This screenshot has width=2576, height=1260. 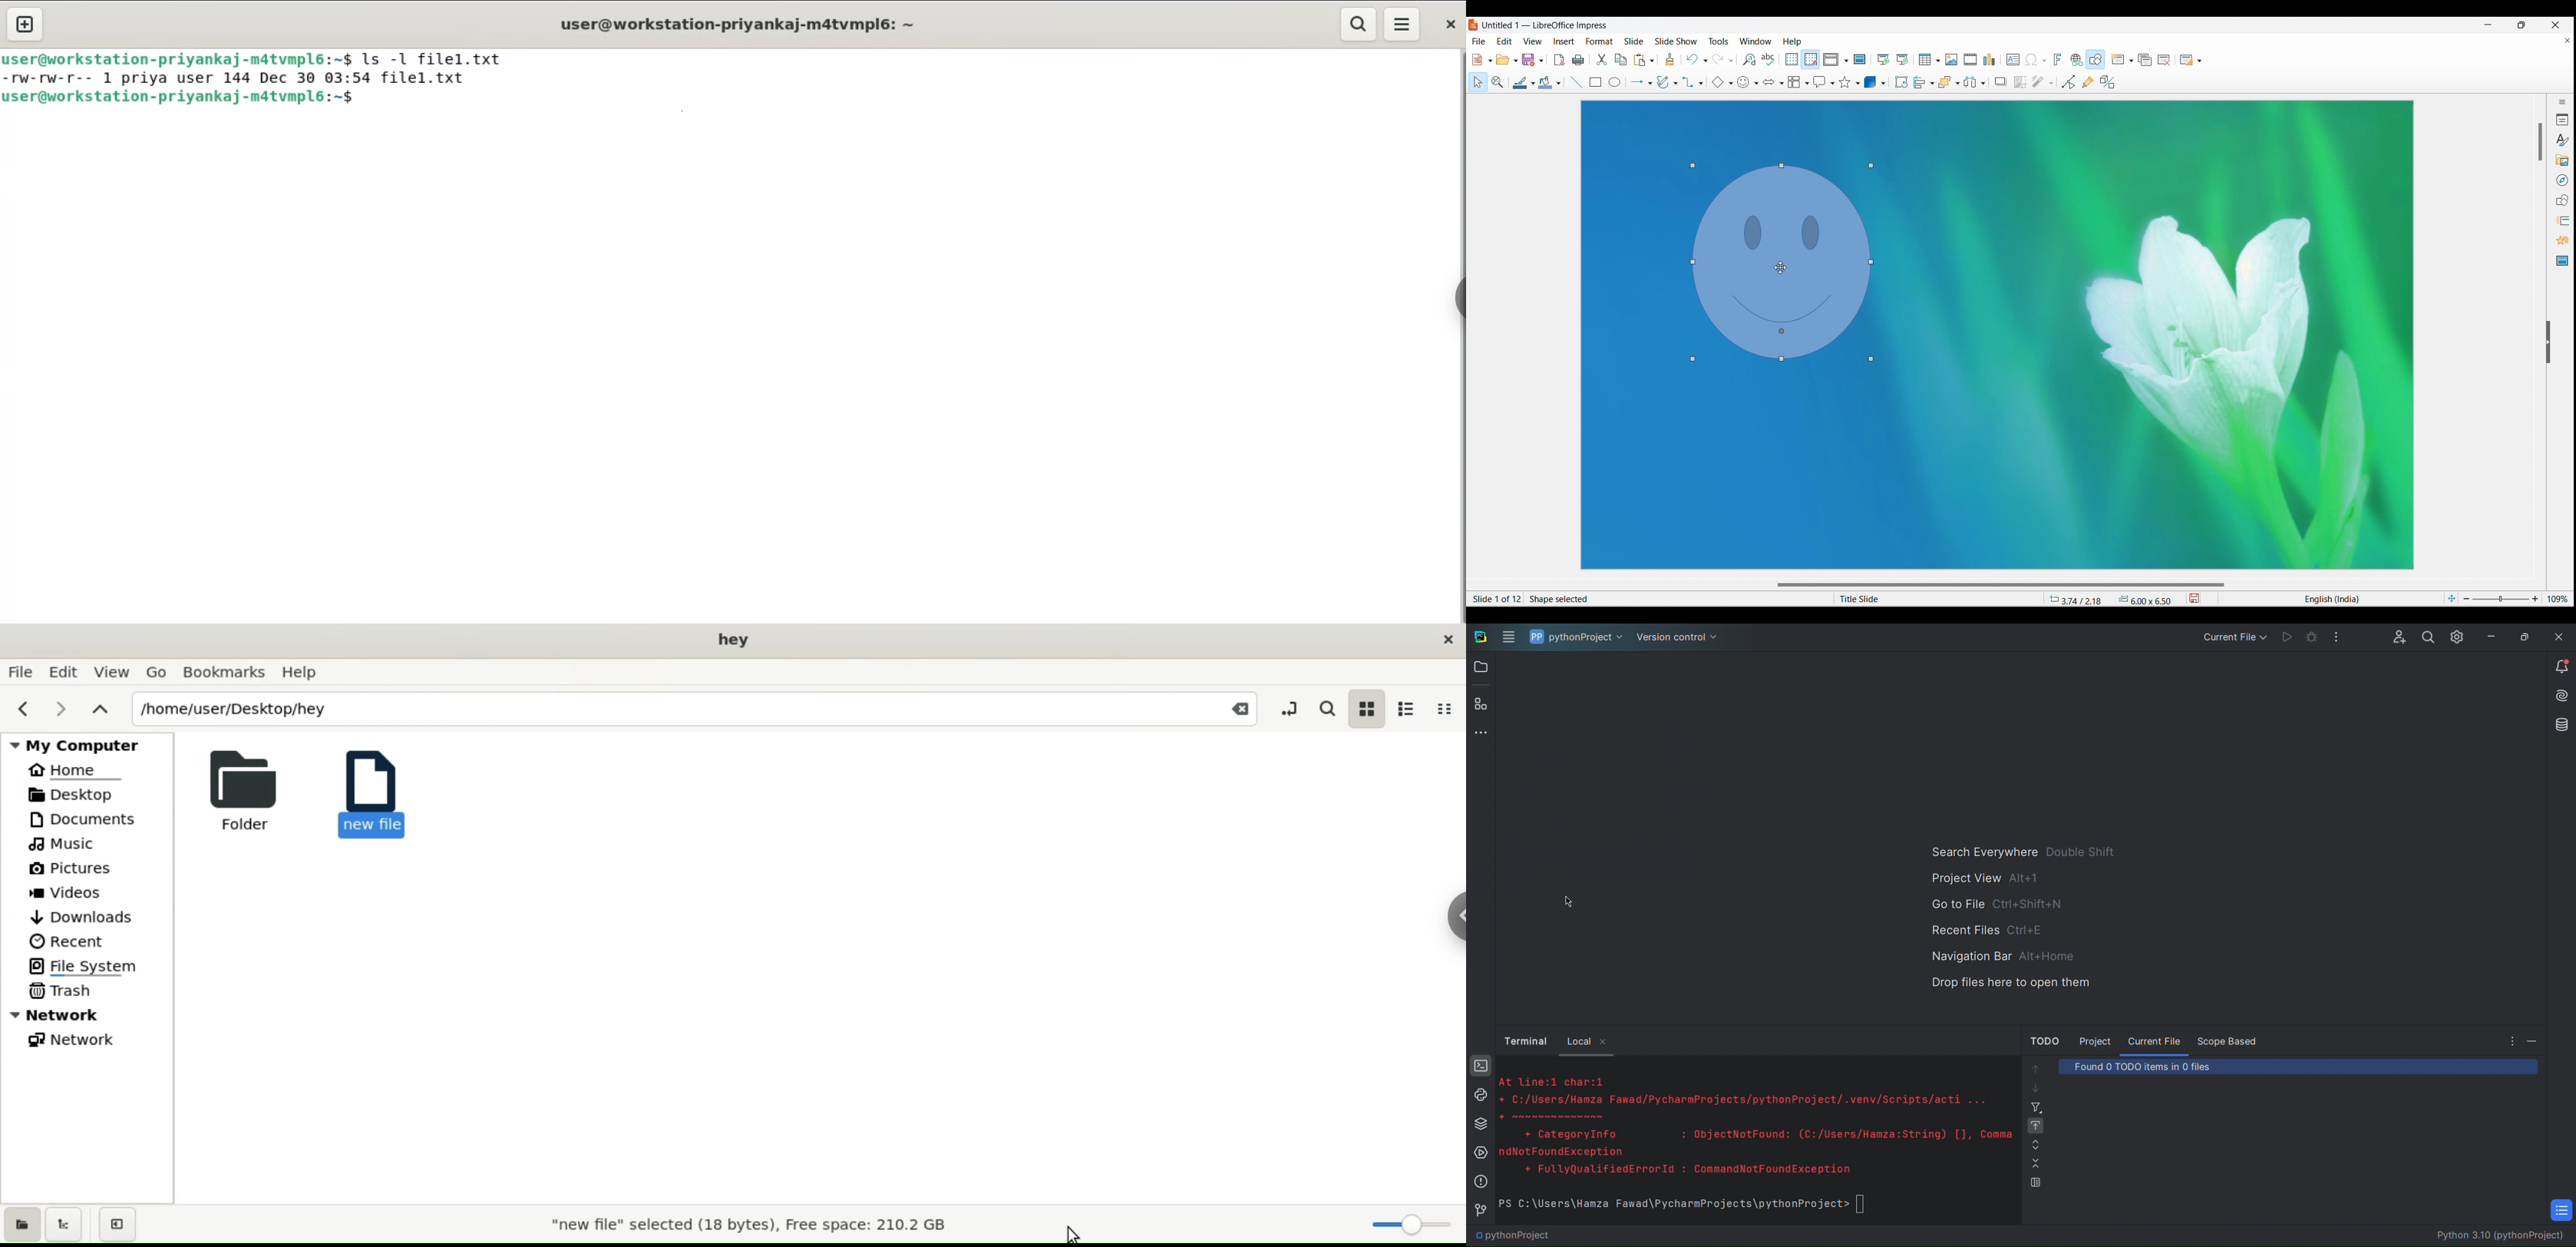 I want to click on Fill options, so click(x=1558, y=83).